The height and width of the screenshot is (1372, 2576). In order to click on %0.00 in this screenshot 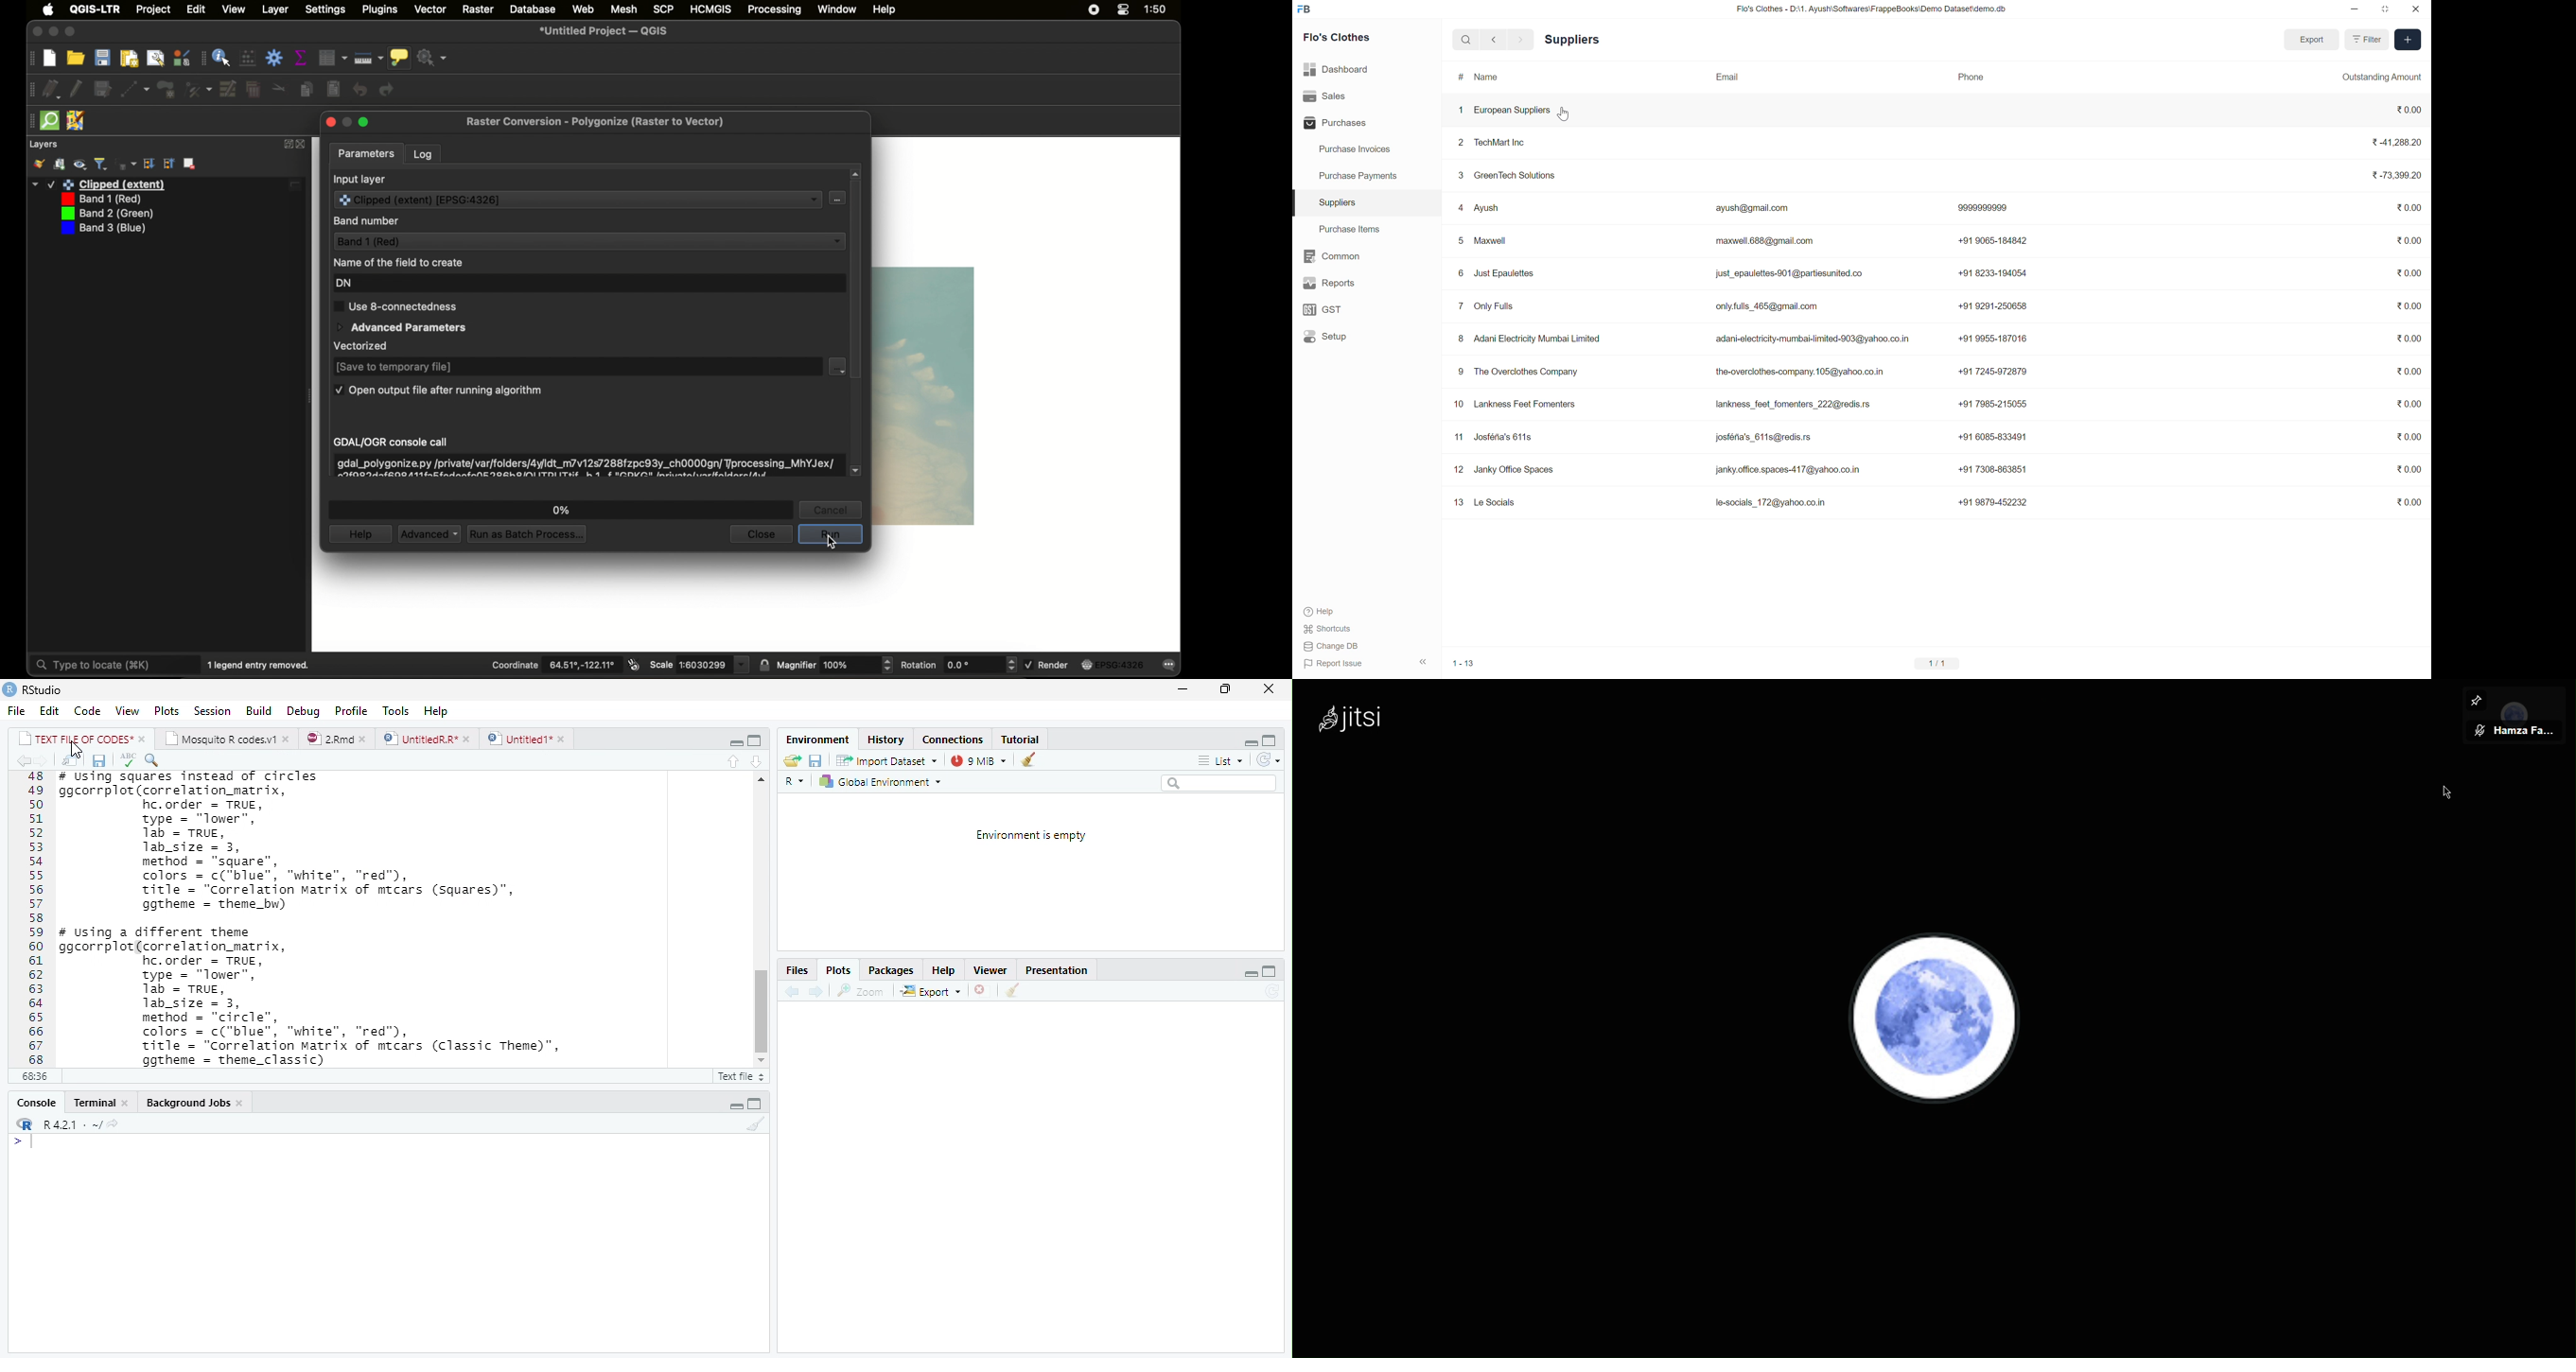, I will do `click(2399, 402)`.